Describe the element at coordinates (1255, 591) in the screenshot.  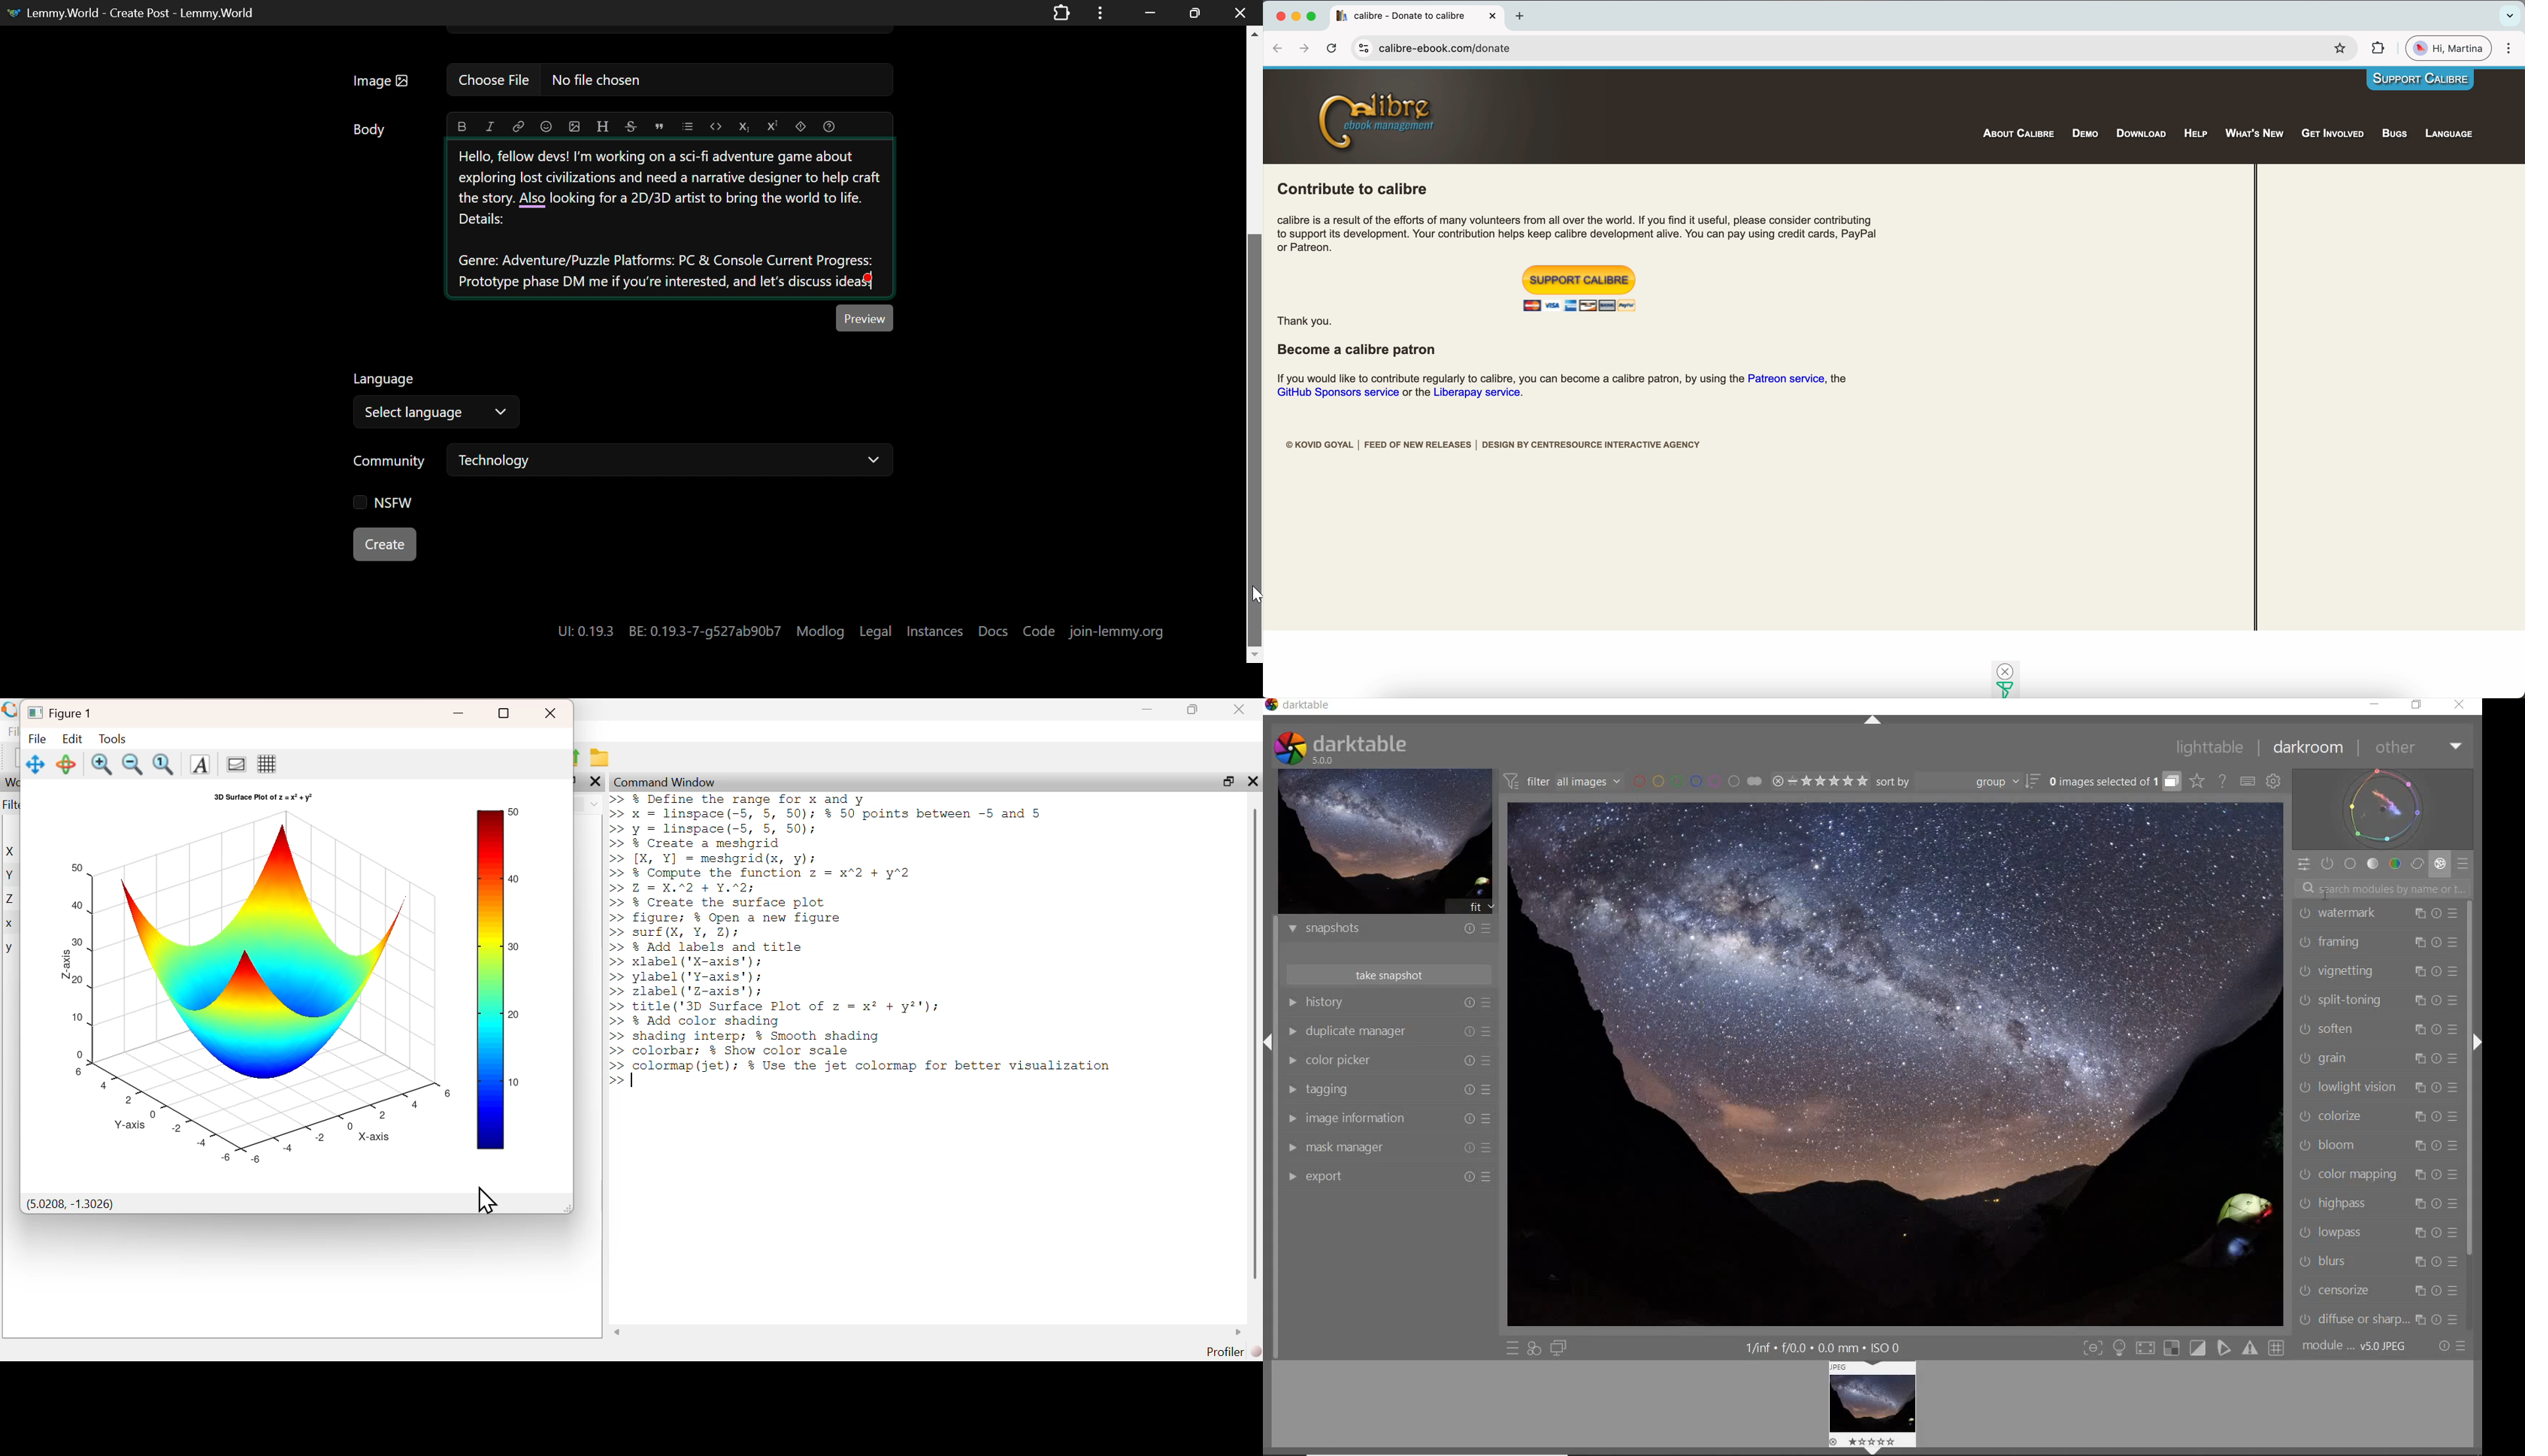
I see `MOUSE_UP Cursor Position` at that location.